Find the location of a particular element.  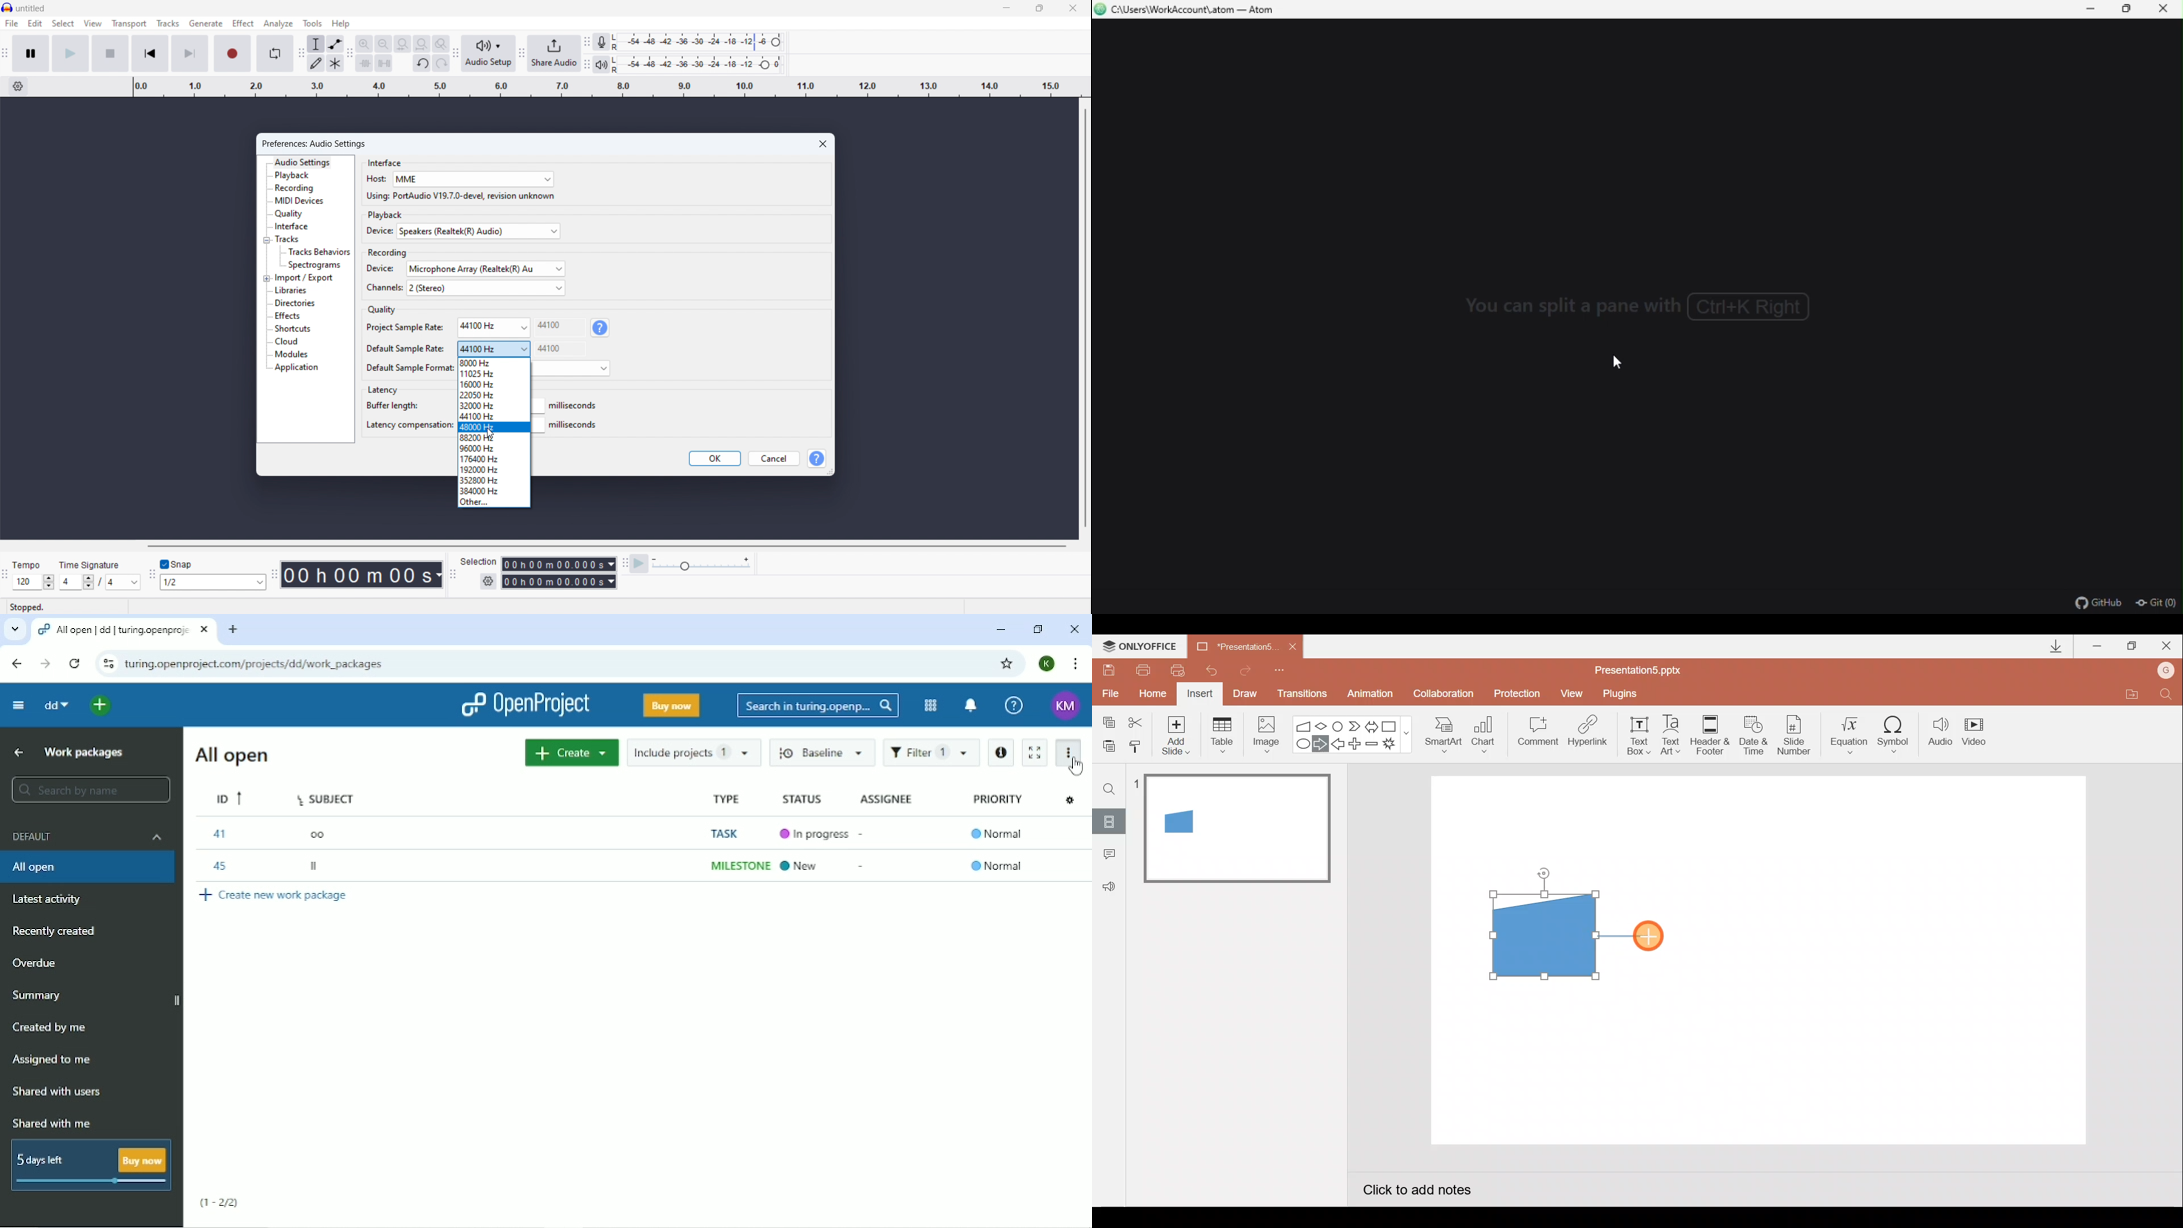

tracks behaviors is located at coordinates (319, 252).